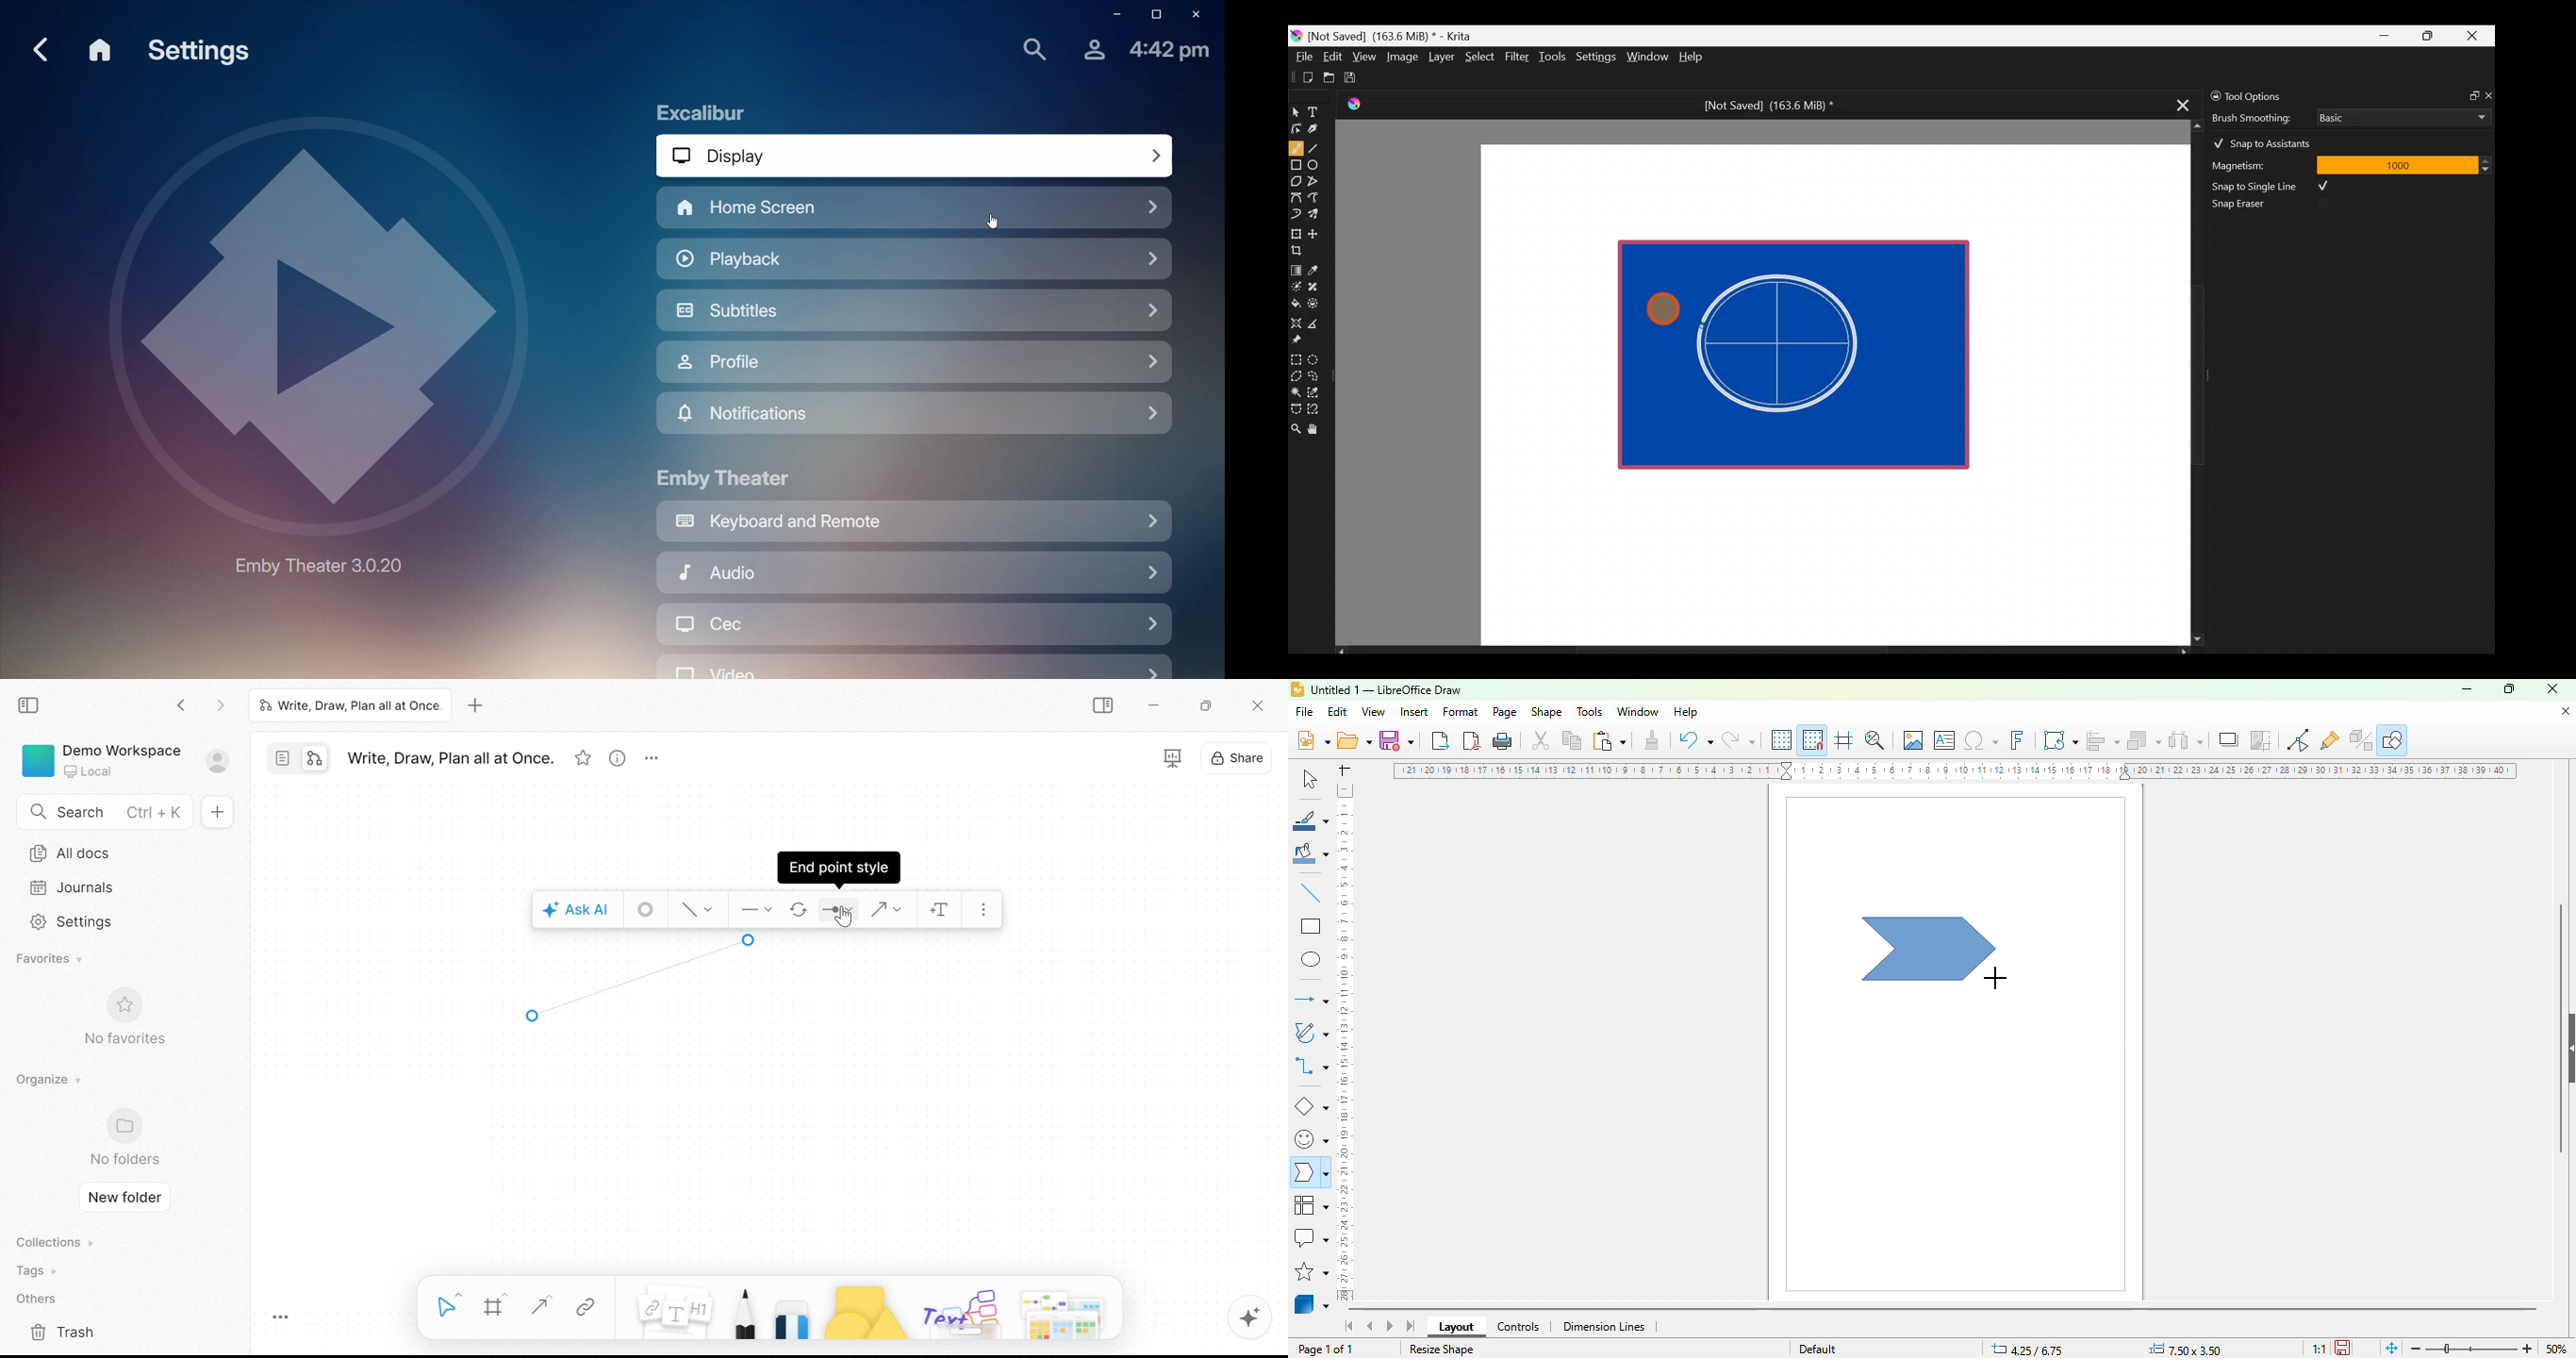 The width and height of the screenshot is (2576, 1372). Describe the element at coordinates (2393, 739) in the screenshot. I see `show draw functions` at that location.